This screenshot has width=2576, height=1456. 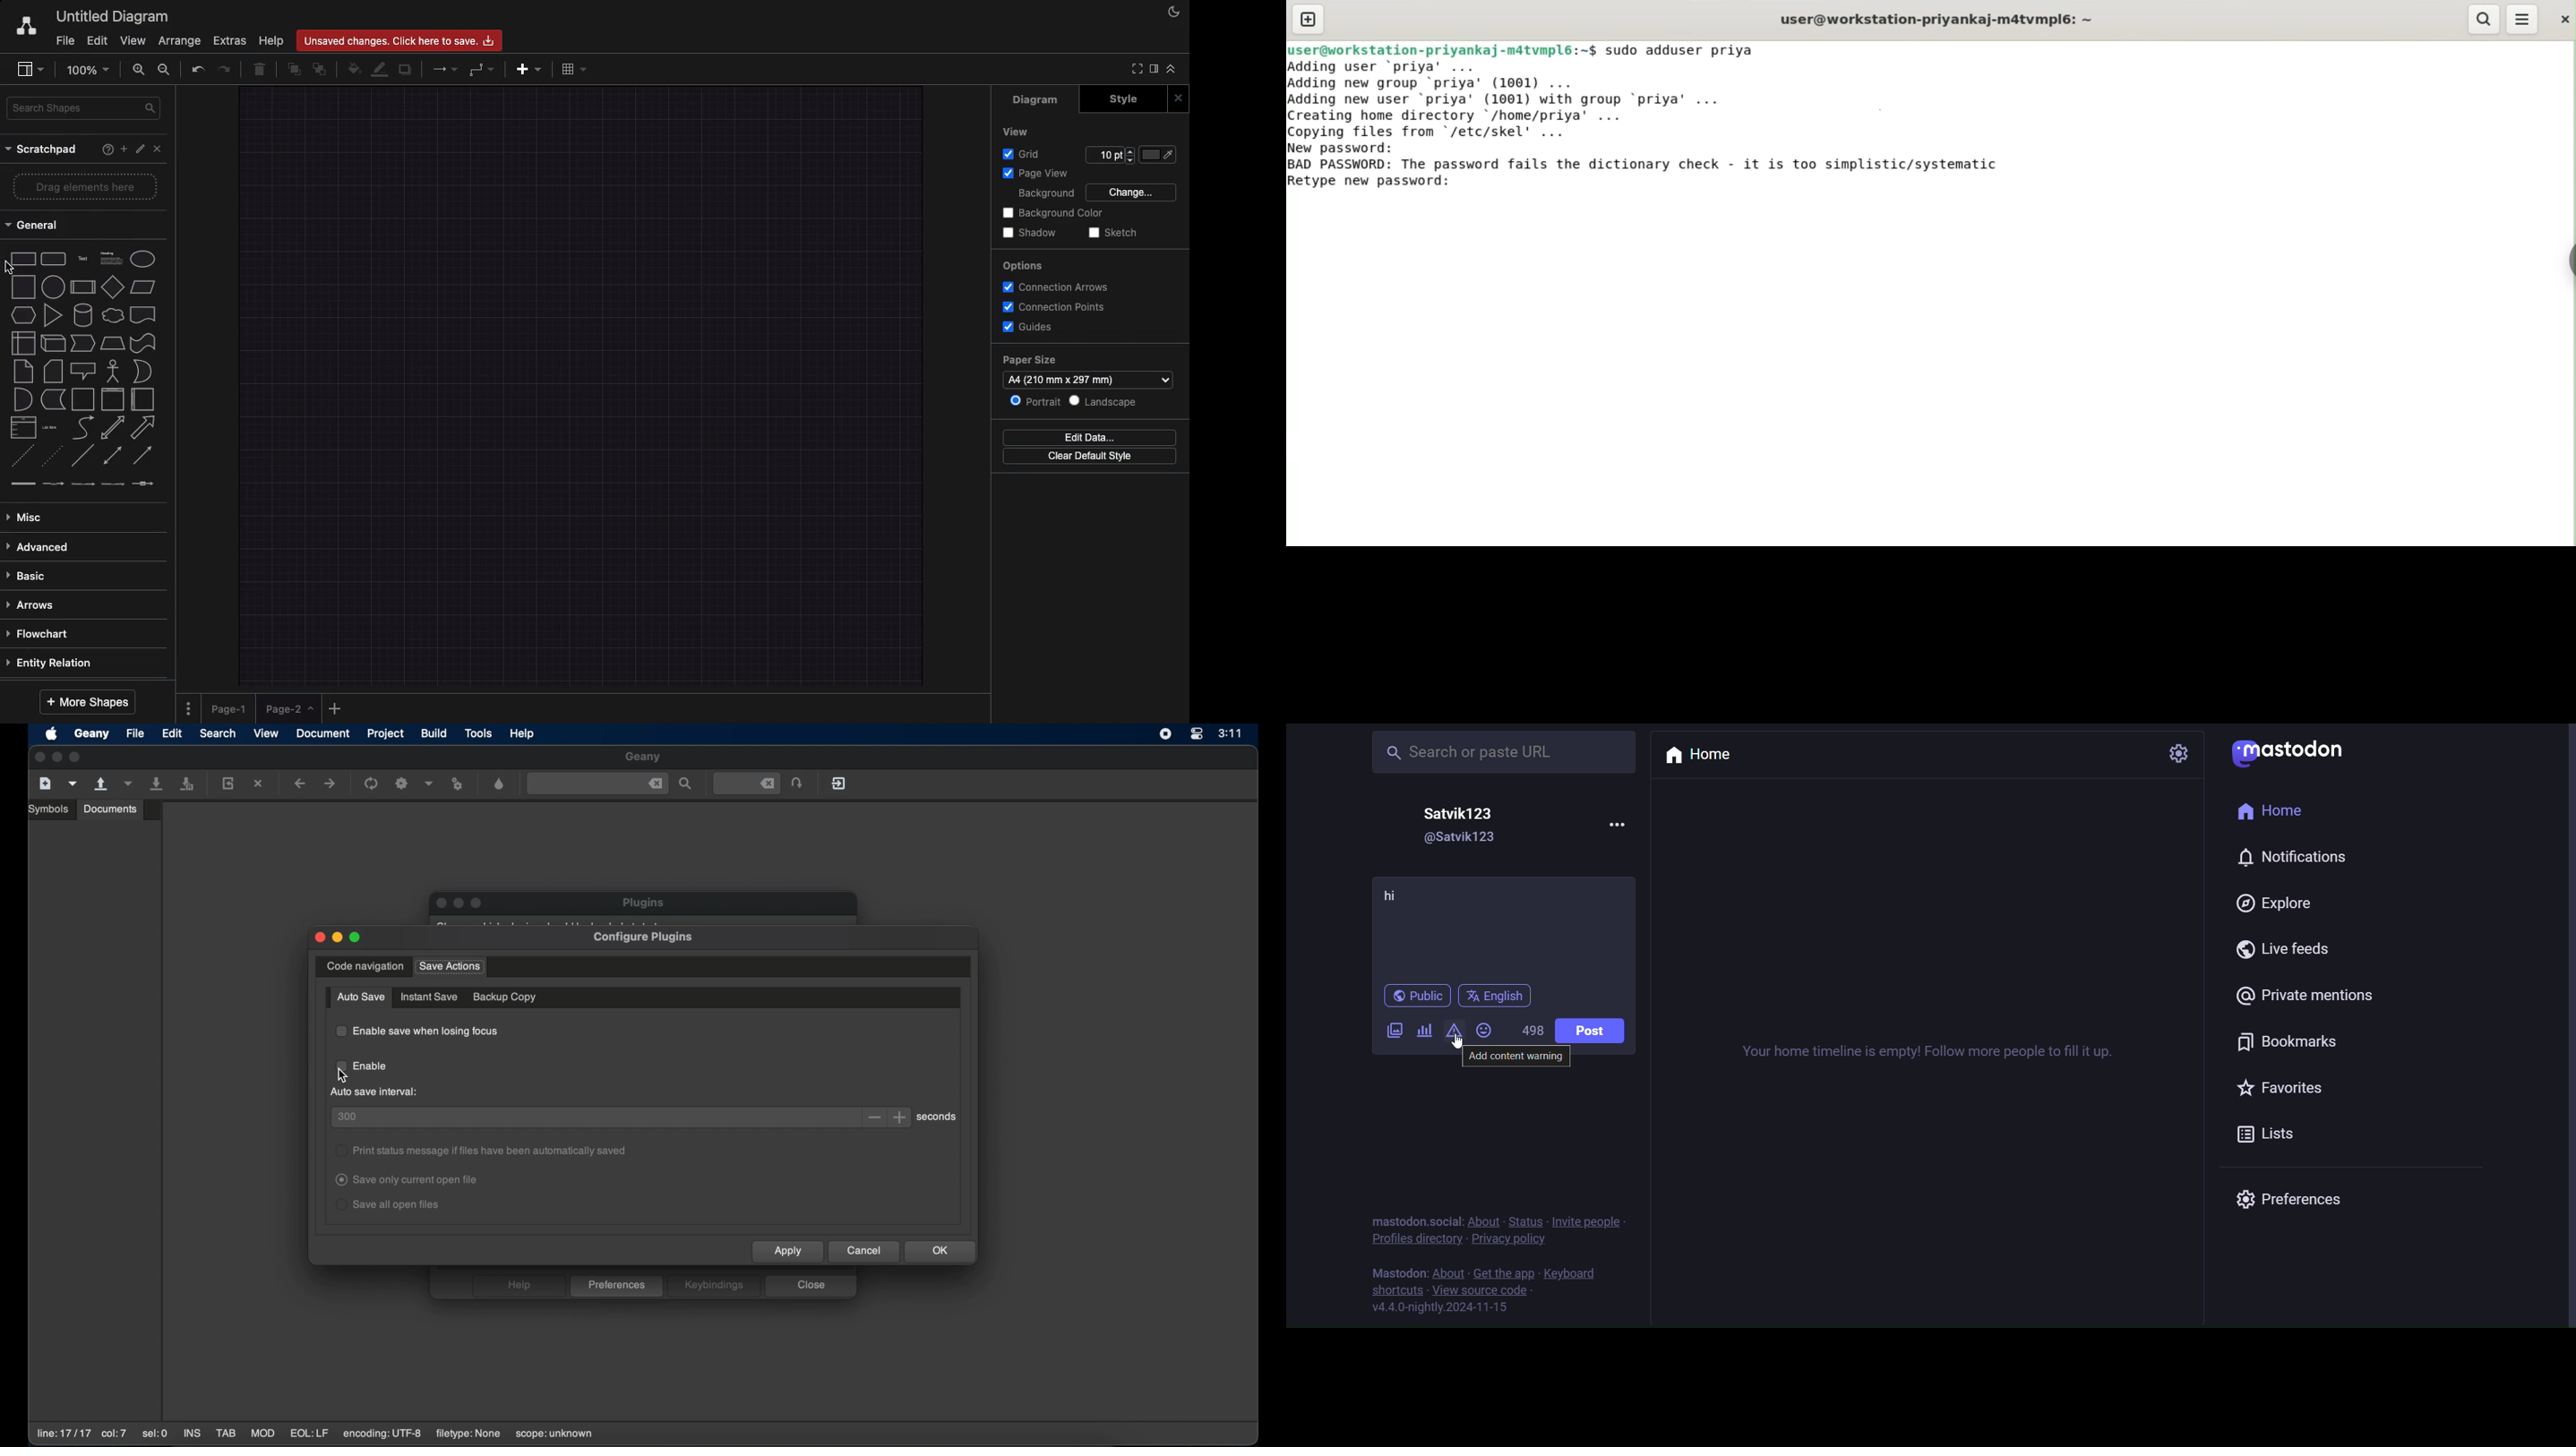 What do you see at coordinates (1019, 132) in the screenshot?
I see `View` at bounding box center [1019, 132].